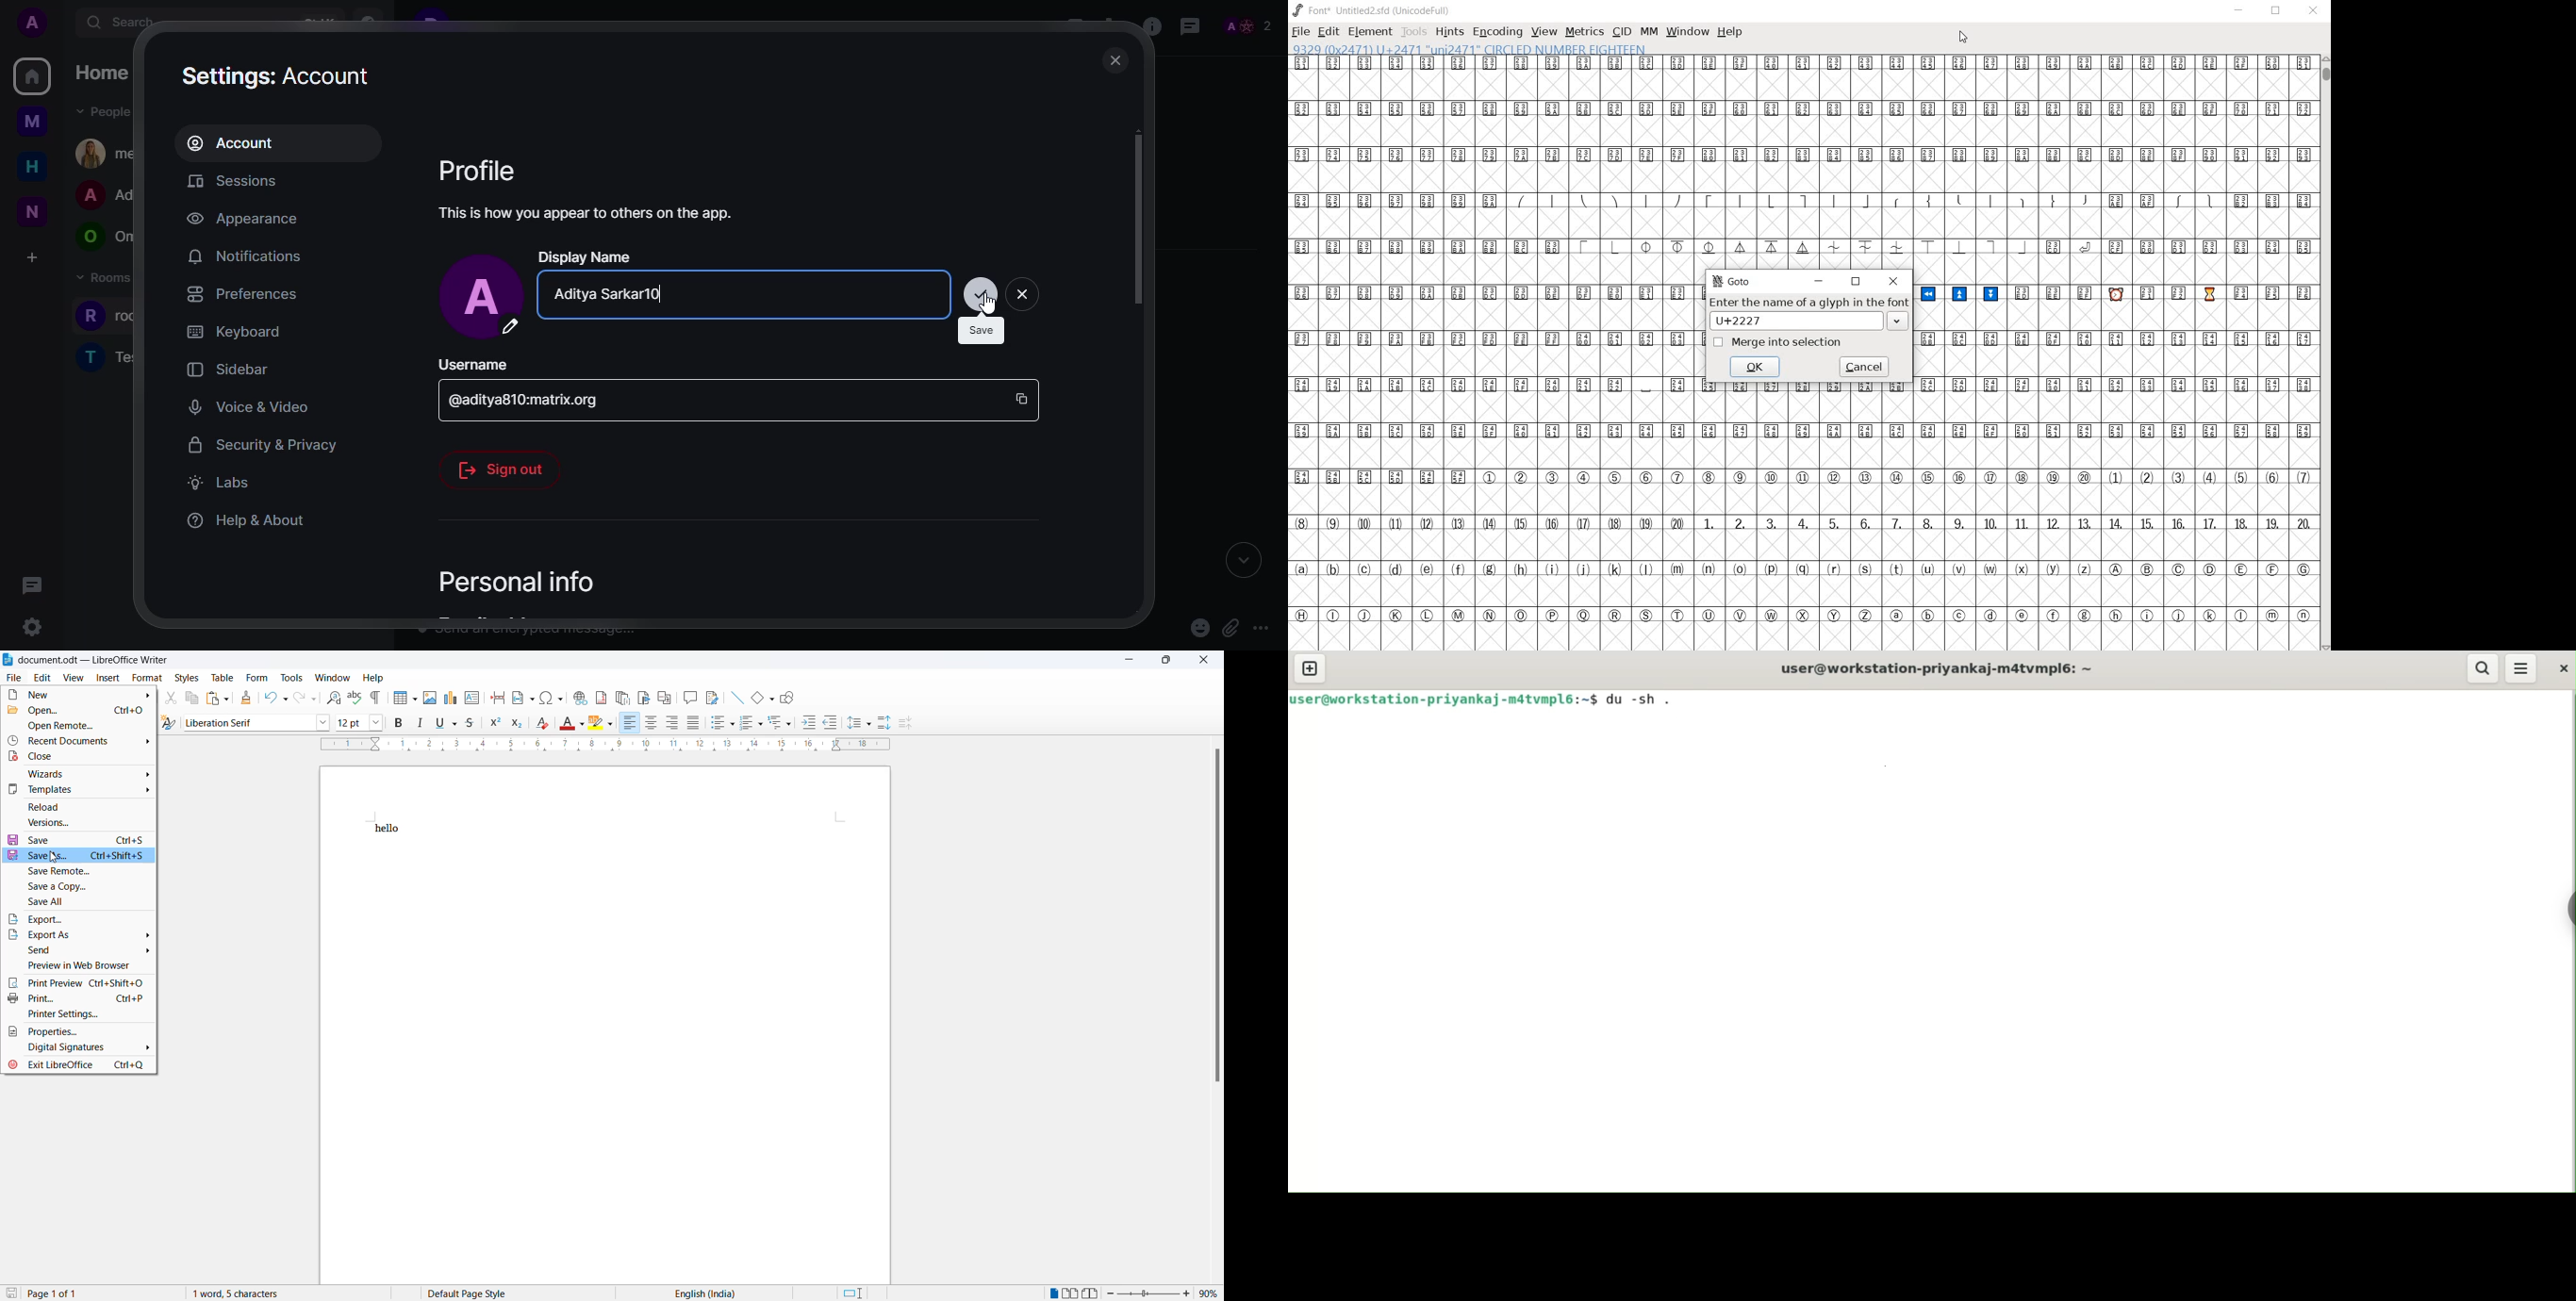  I want to click on account, so click(239, 142).